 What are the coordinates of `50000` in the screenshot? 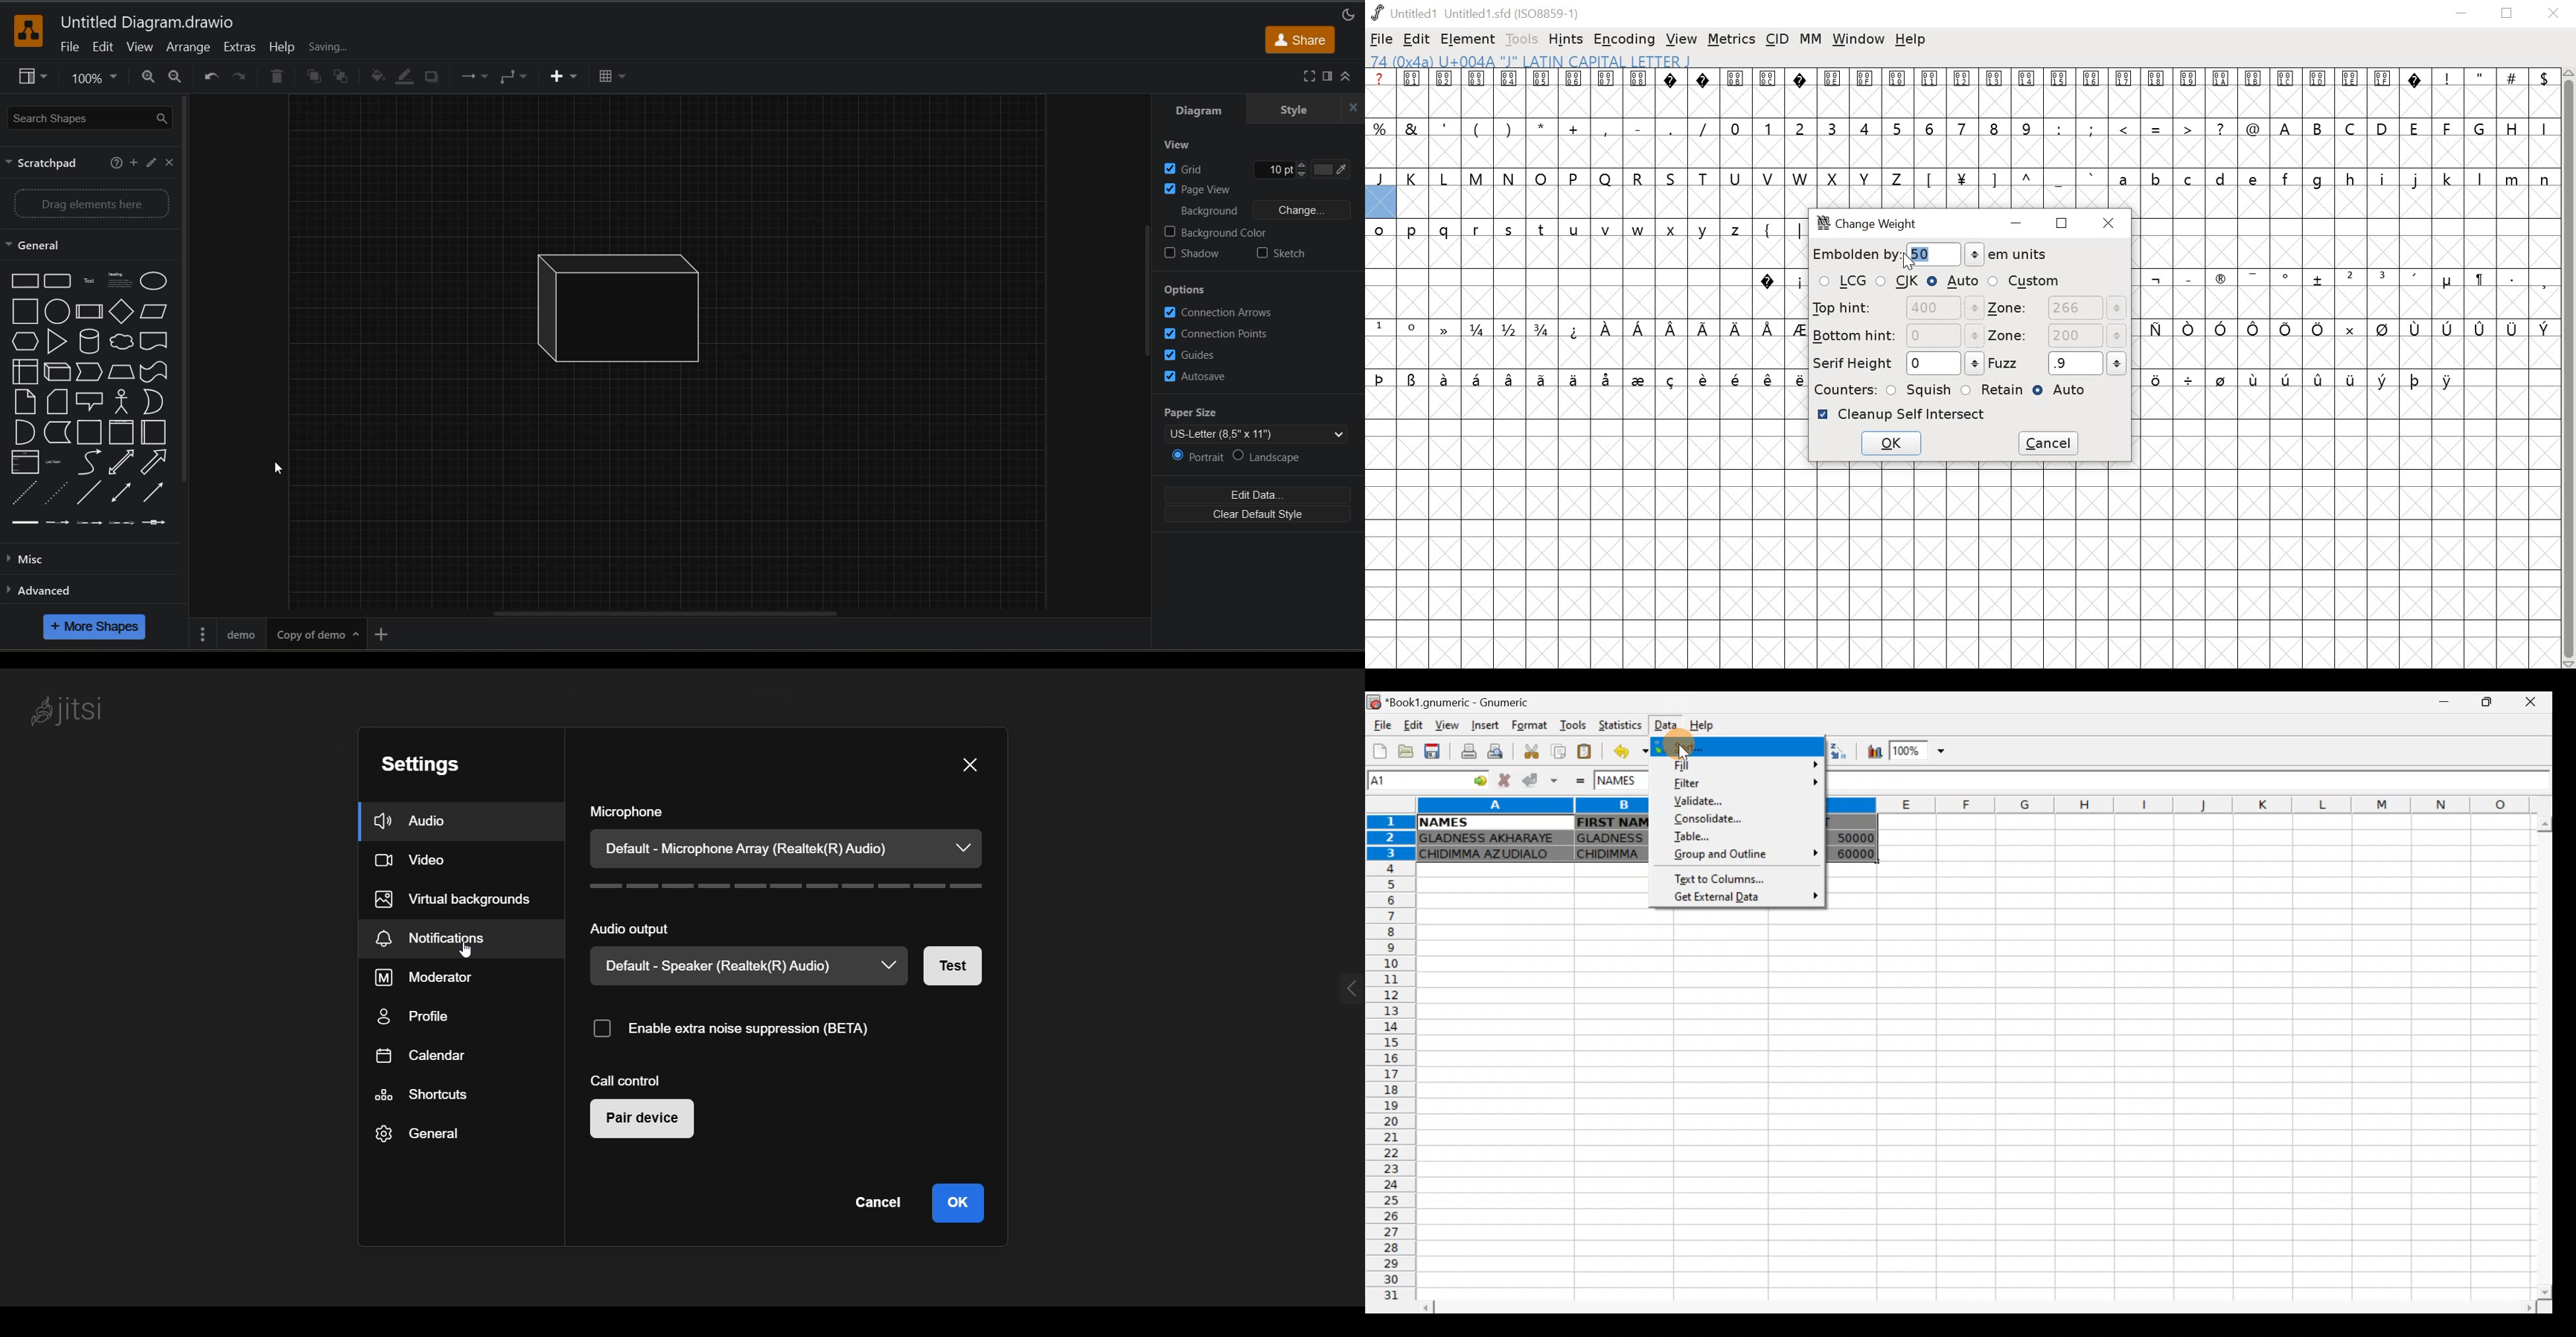 It's located at (1851, 837).